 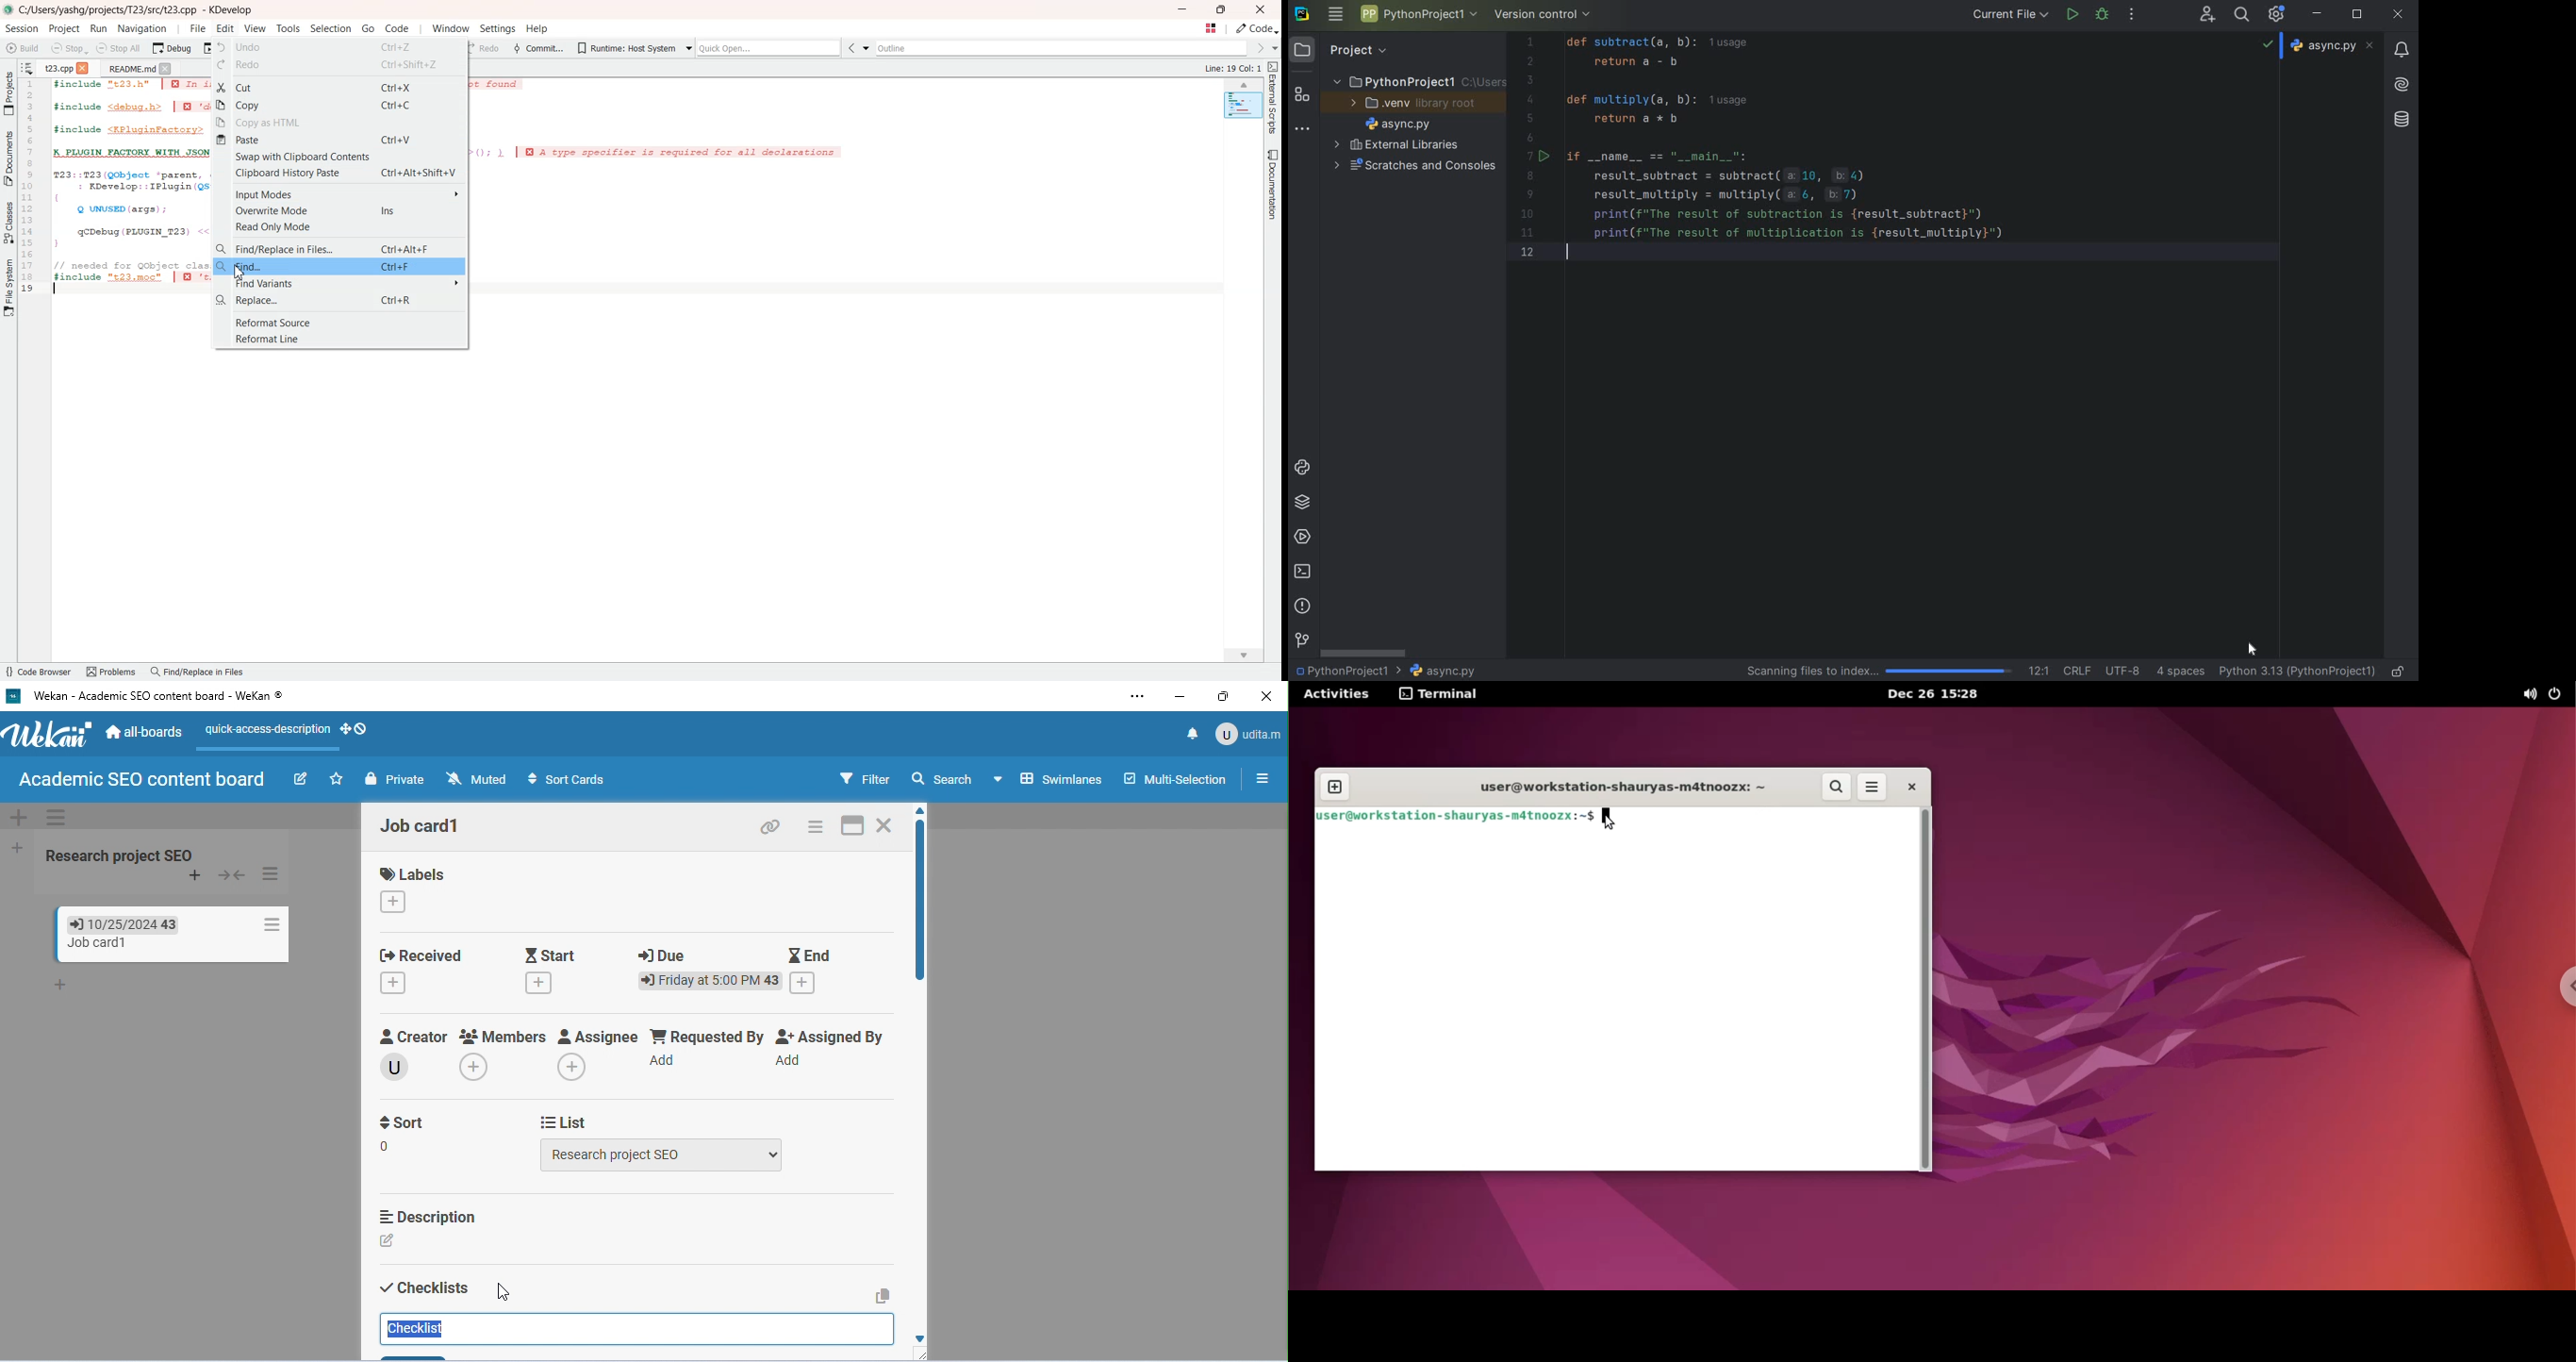 What do you see at coordinates (1190, 733) in the screenshot?
I see `notification` at bounding box center [1190, 733].